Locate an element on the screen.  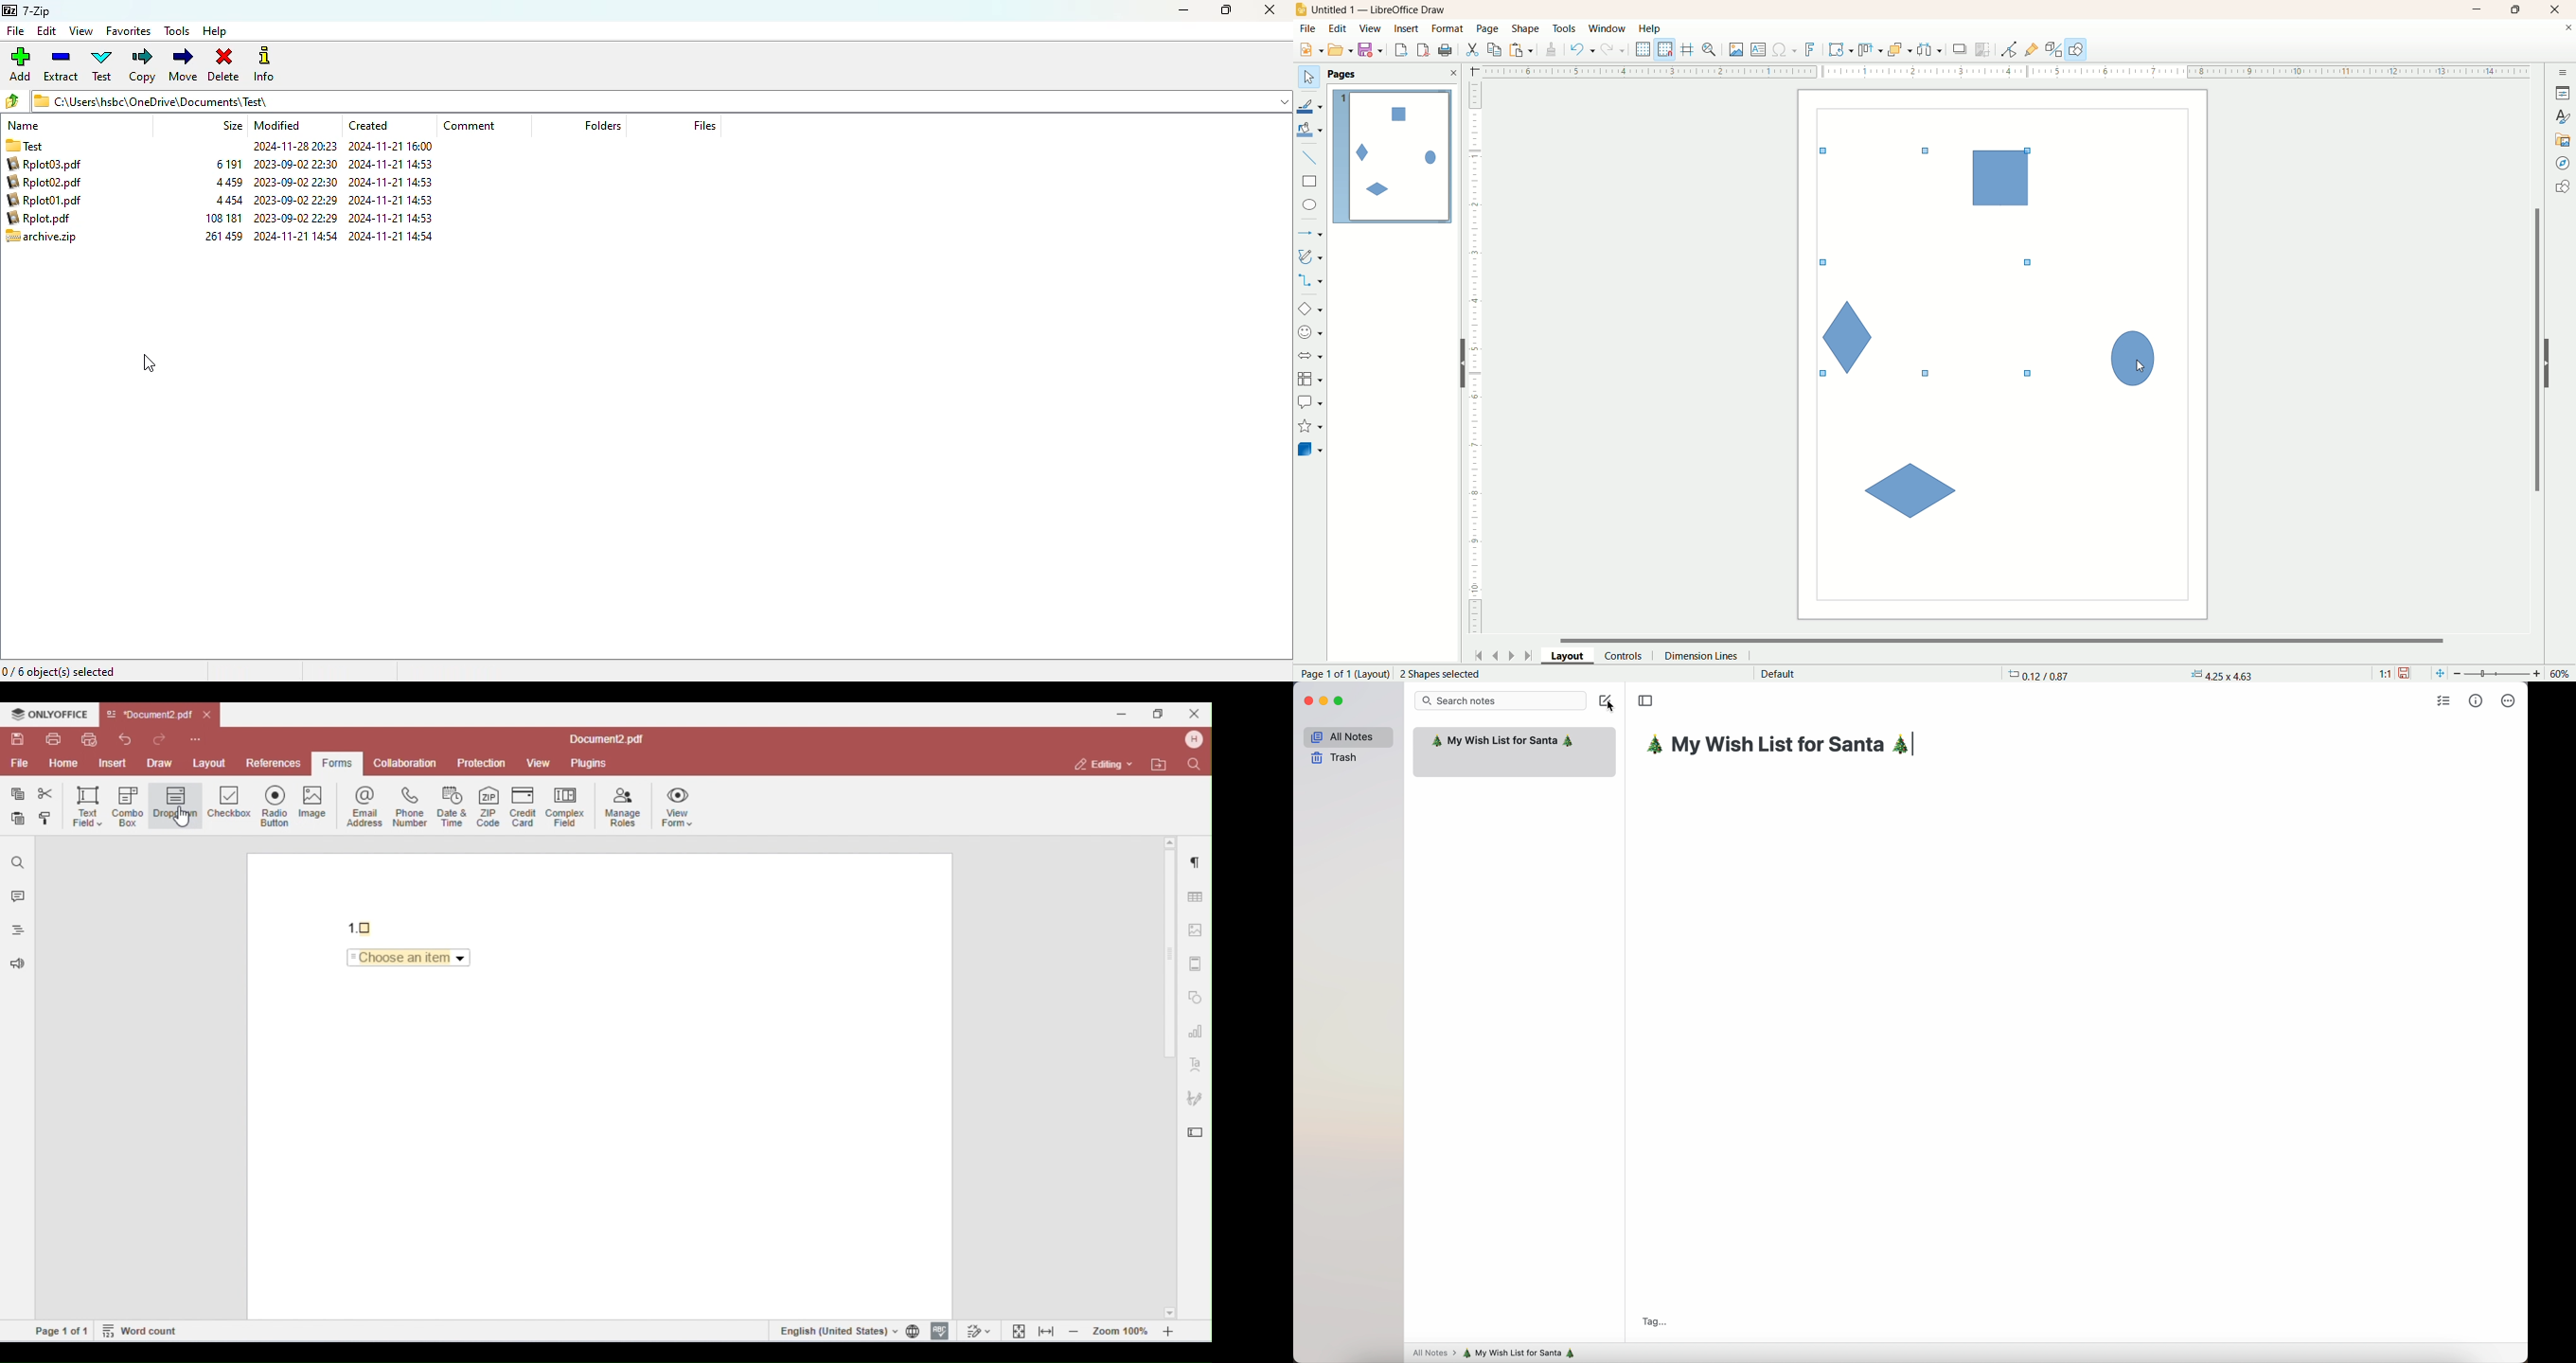
shapes selected is located at coordinates (1929, 254).